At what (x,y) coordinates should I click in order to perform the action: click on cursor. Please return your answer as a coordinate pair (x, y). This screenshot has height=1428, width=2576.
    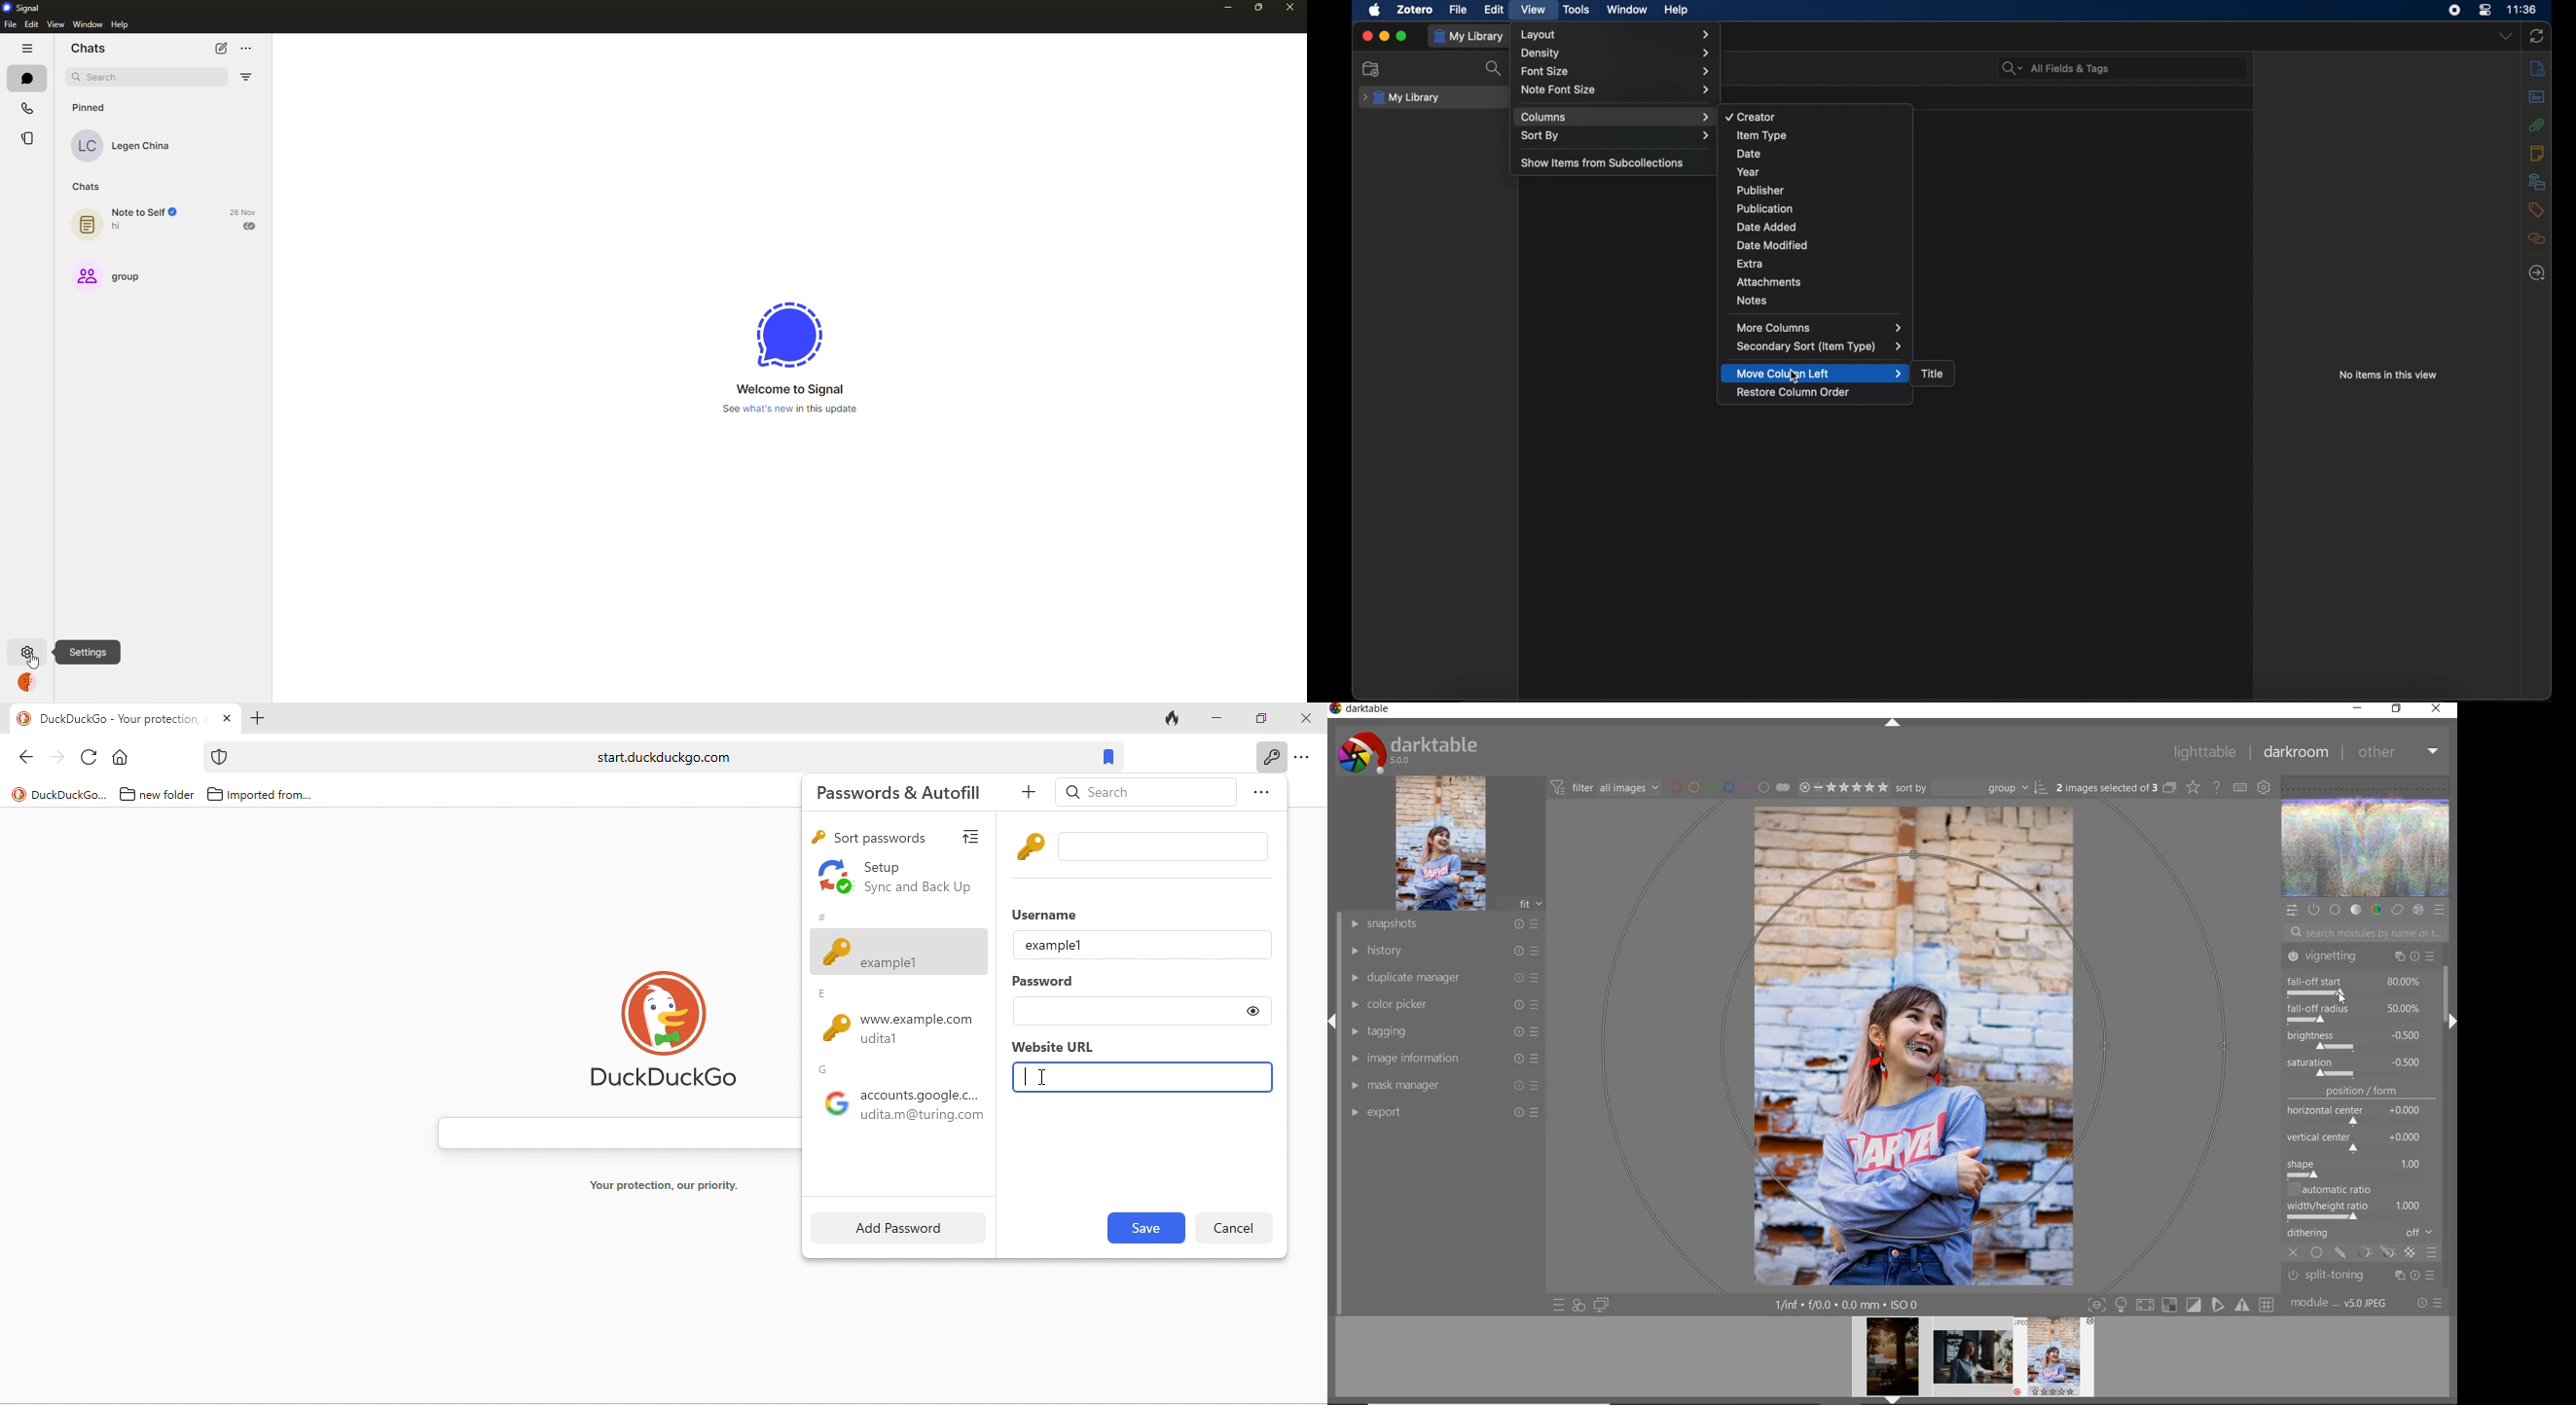
    Looking at the image, I should click on (1044, 1080).